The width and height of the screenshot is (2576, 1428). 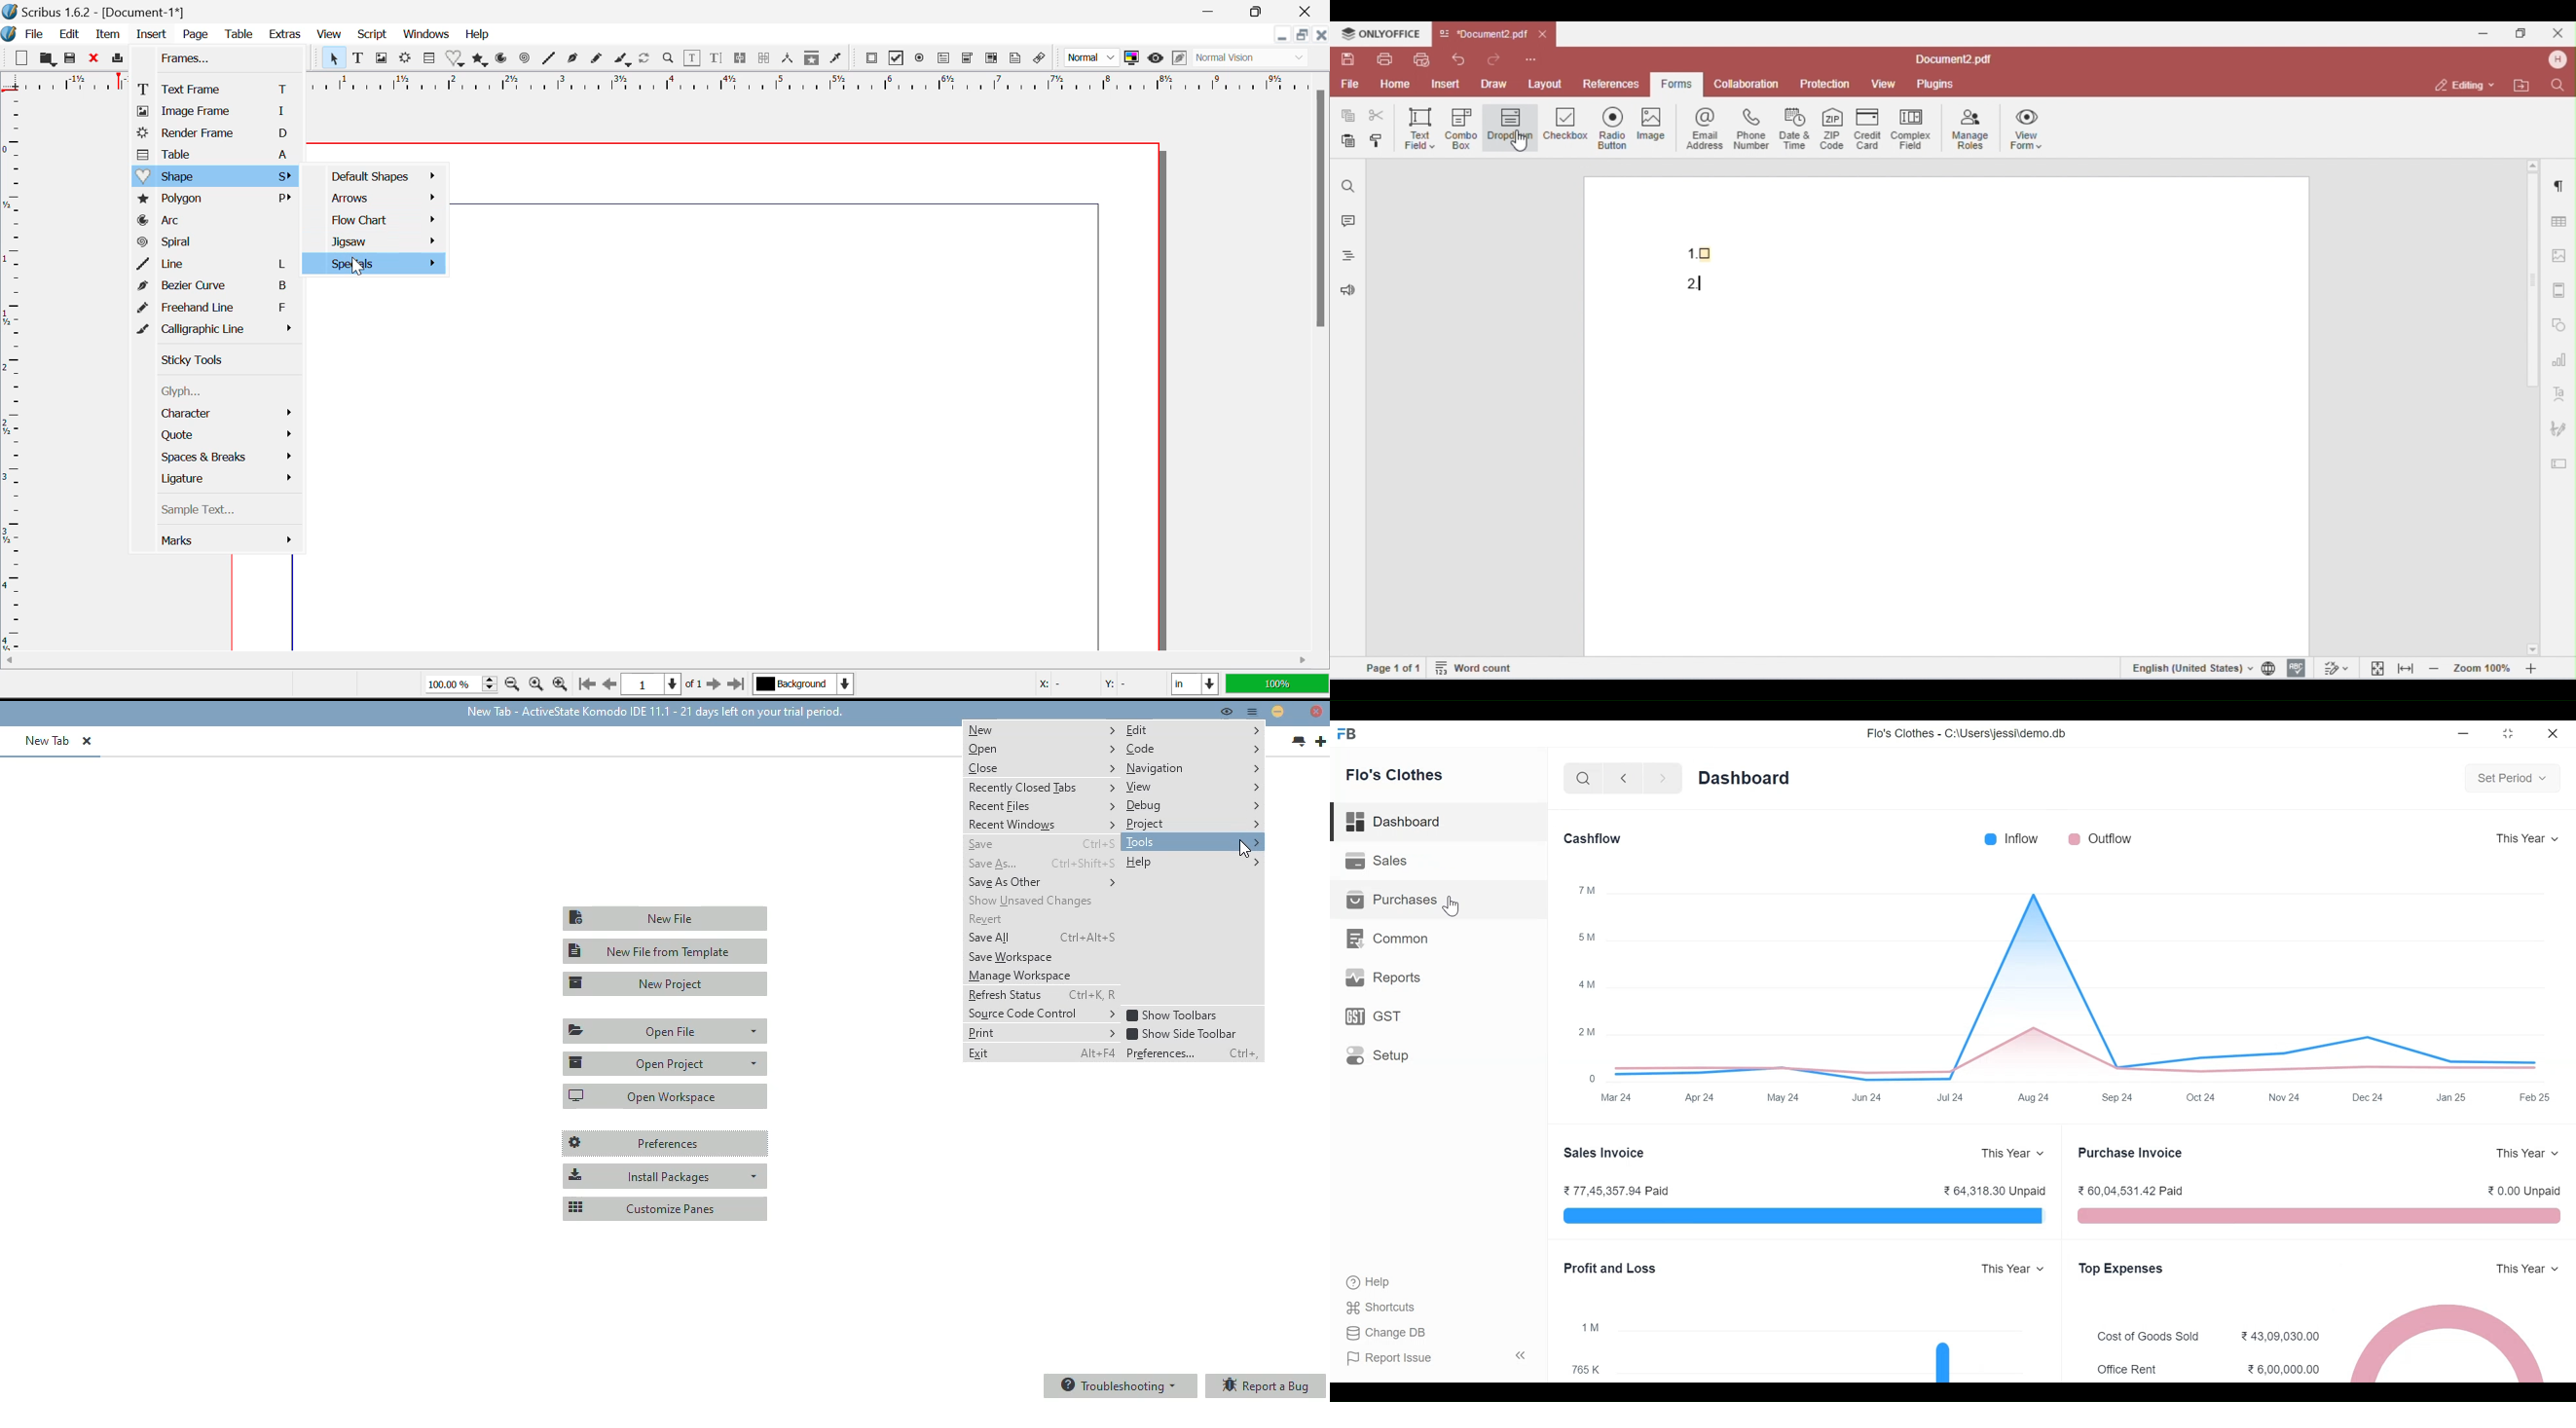 I want to click on Sales Invoice, so click(x=1603, y=1153).